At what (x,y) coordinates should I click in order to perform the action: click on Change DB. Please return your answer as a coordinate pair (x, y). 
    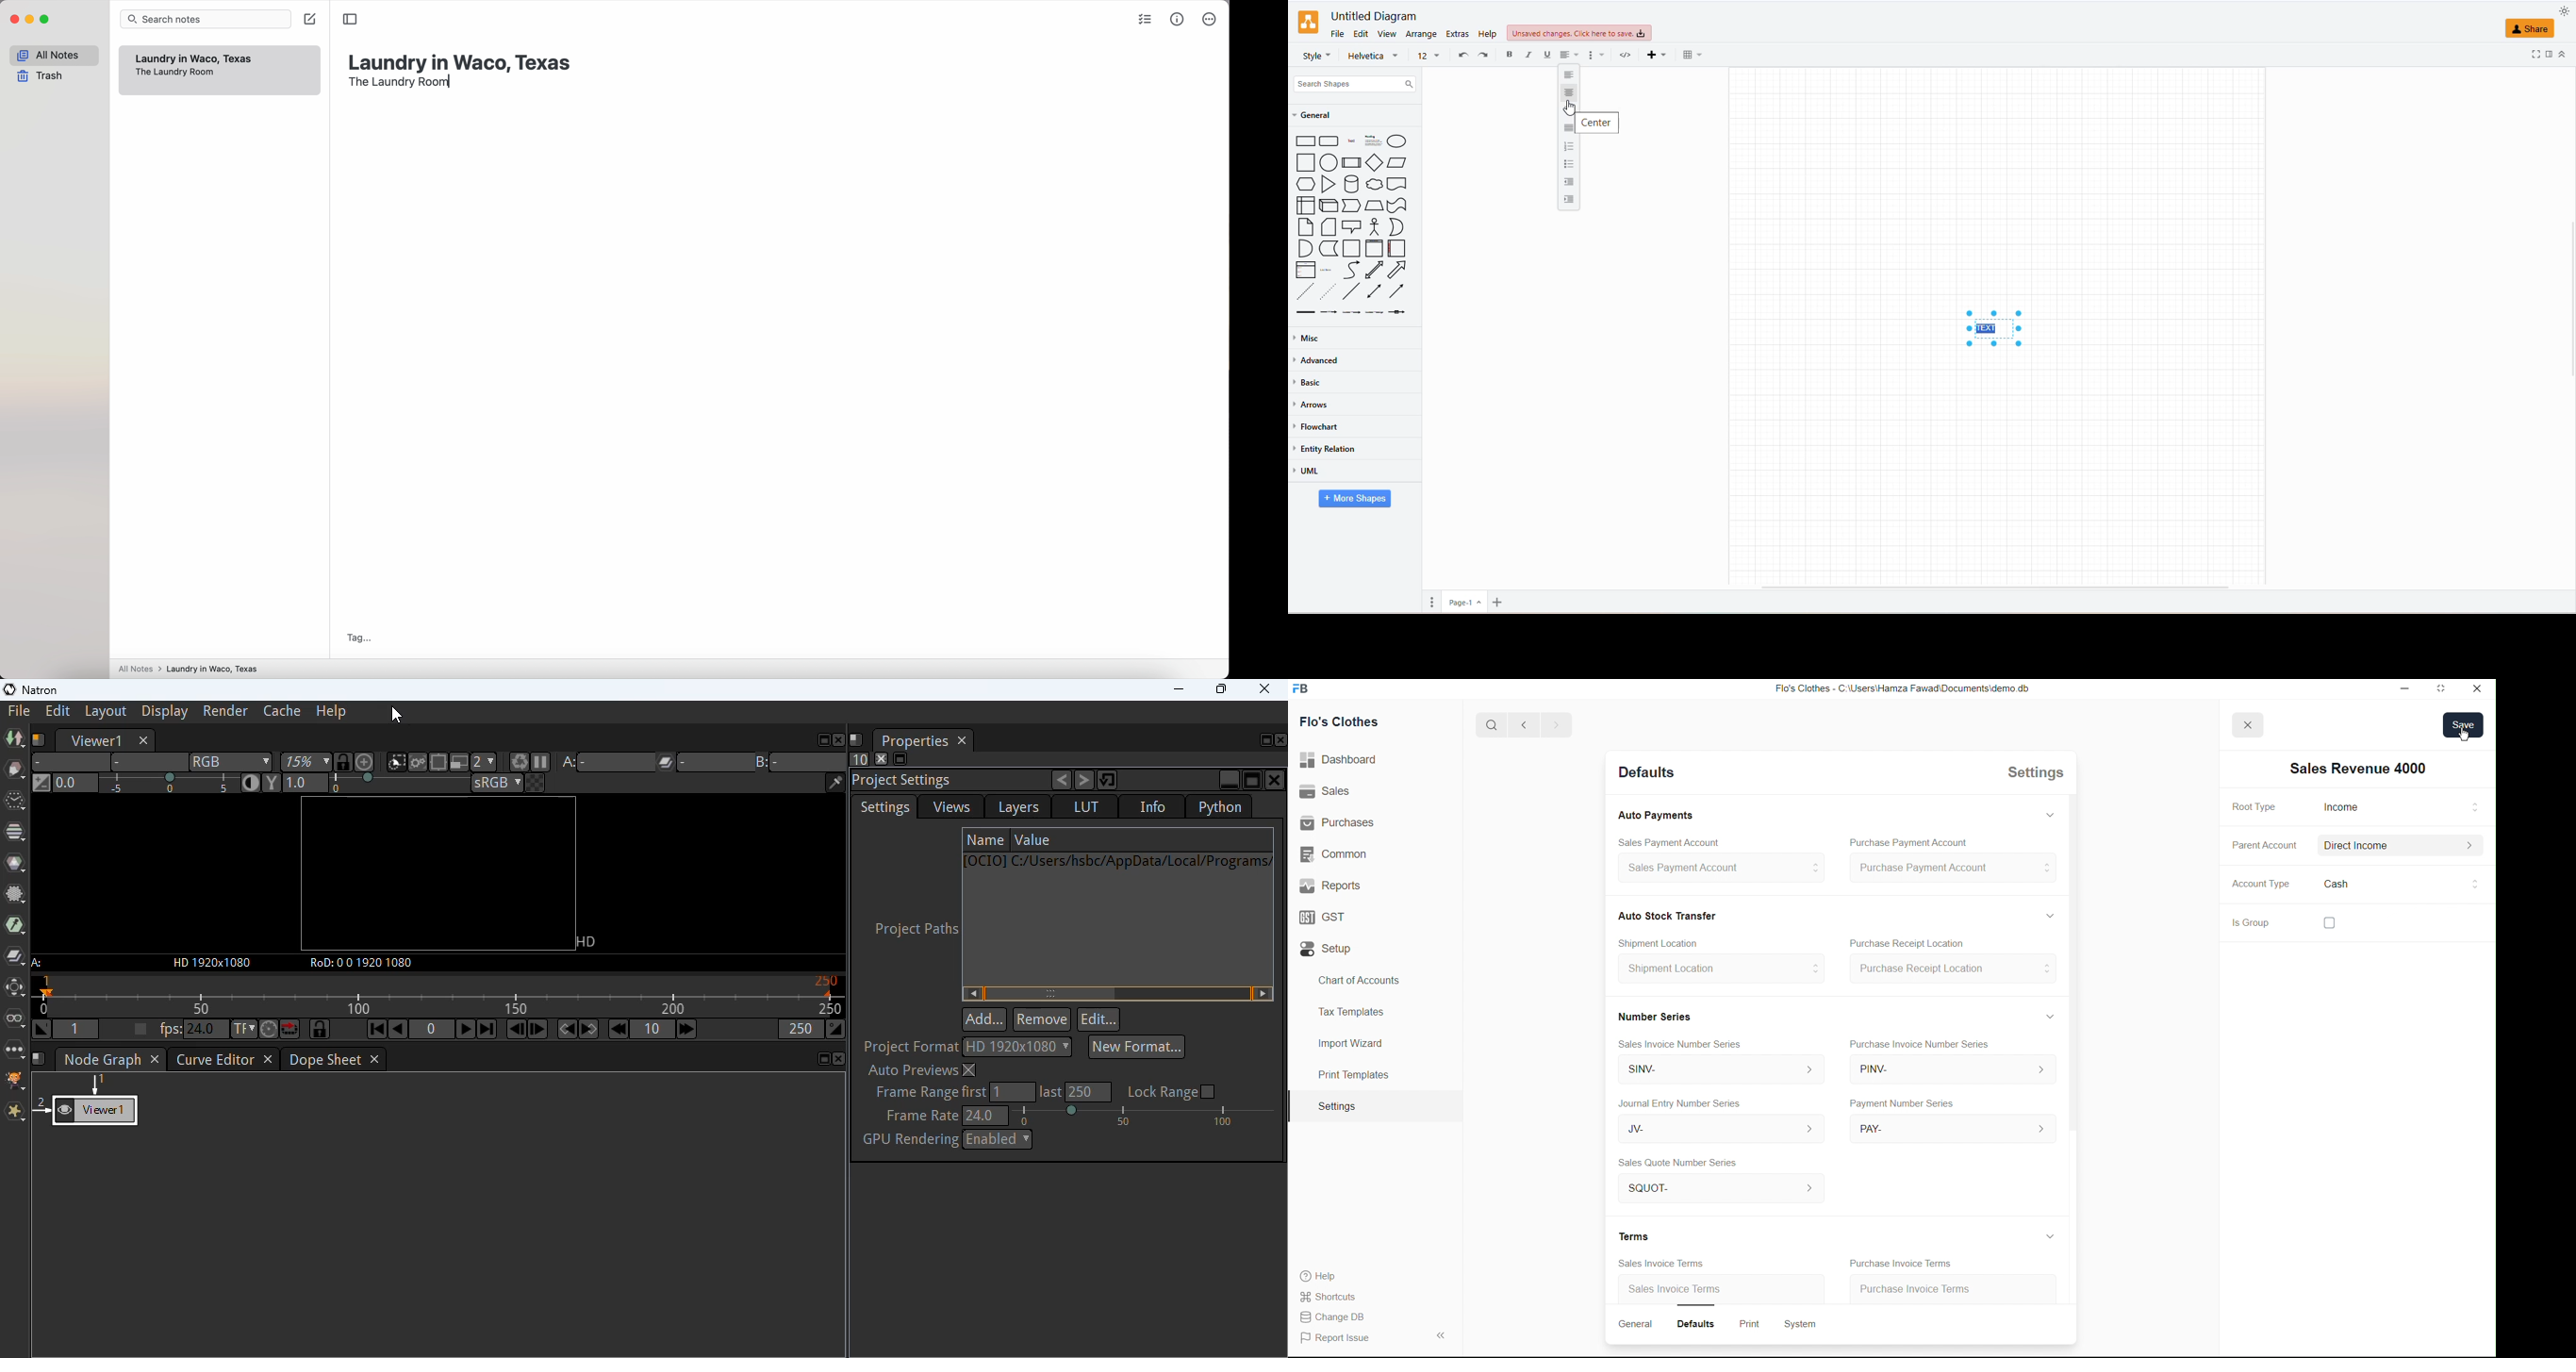
    Looking at the image, I should click on (1336, 1318).